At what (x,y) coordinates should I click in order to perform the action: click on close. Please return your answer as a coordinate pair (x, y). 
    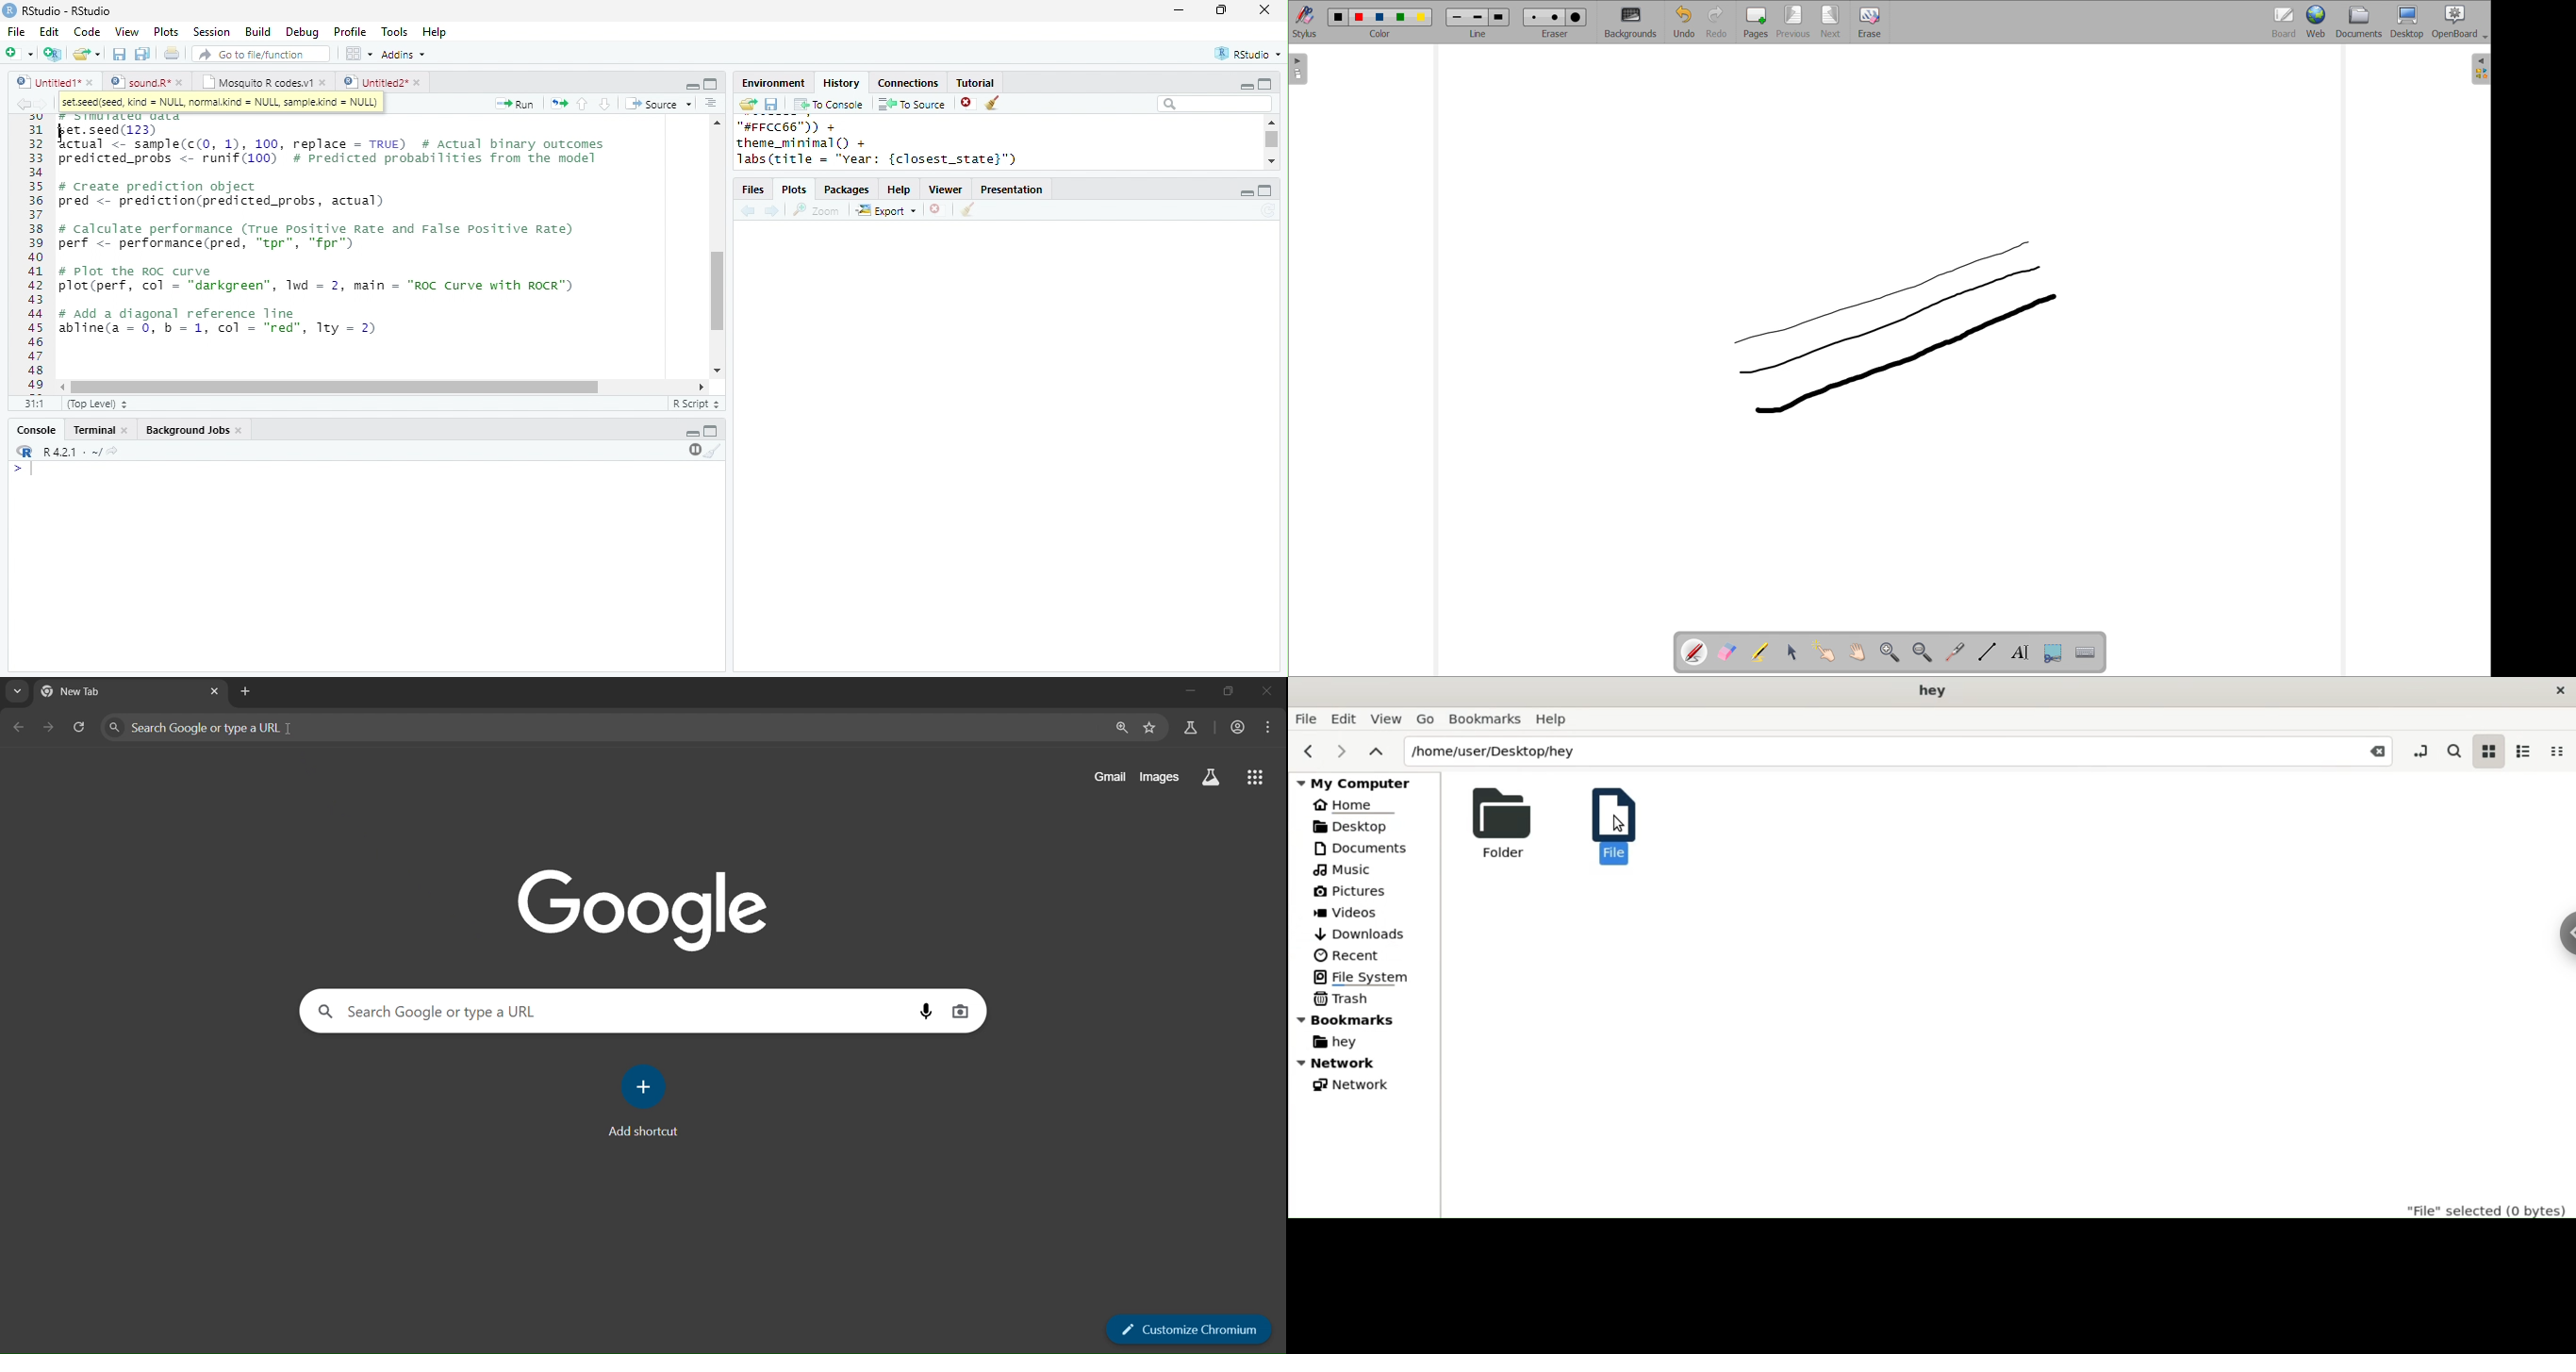
    Looking at the image, I should click on (420, 83).